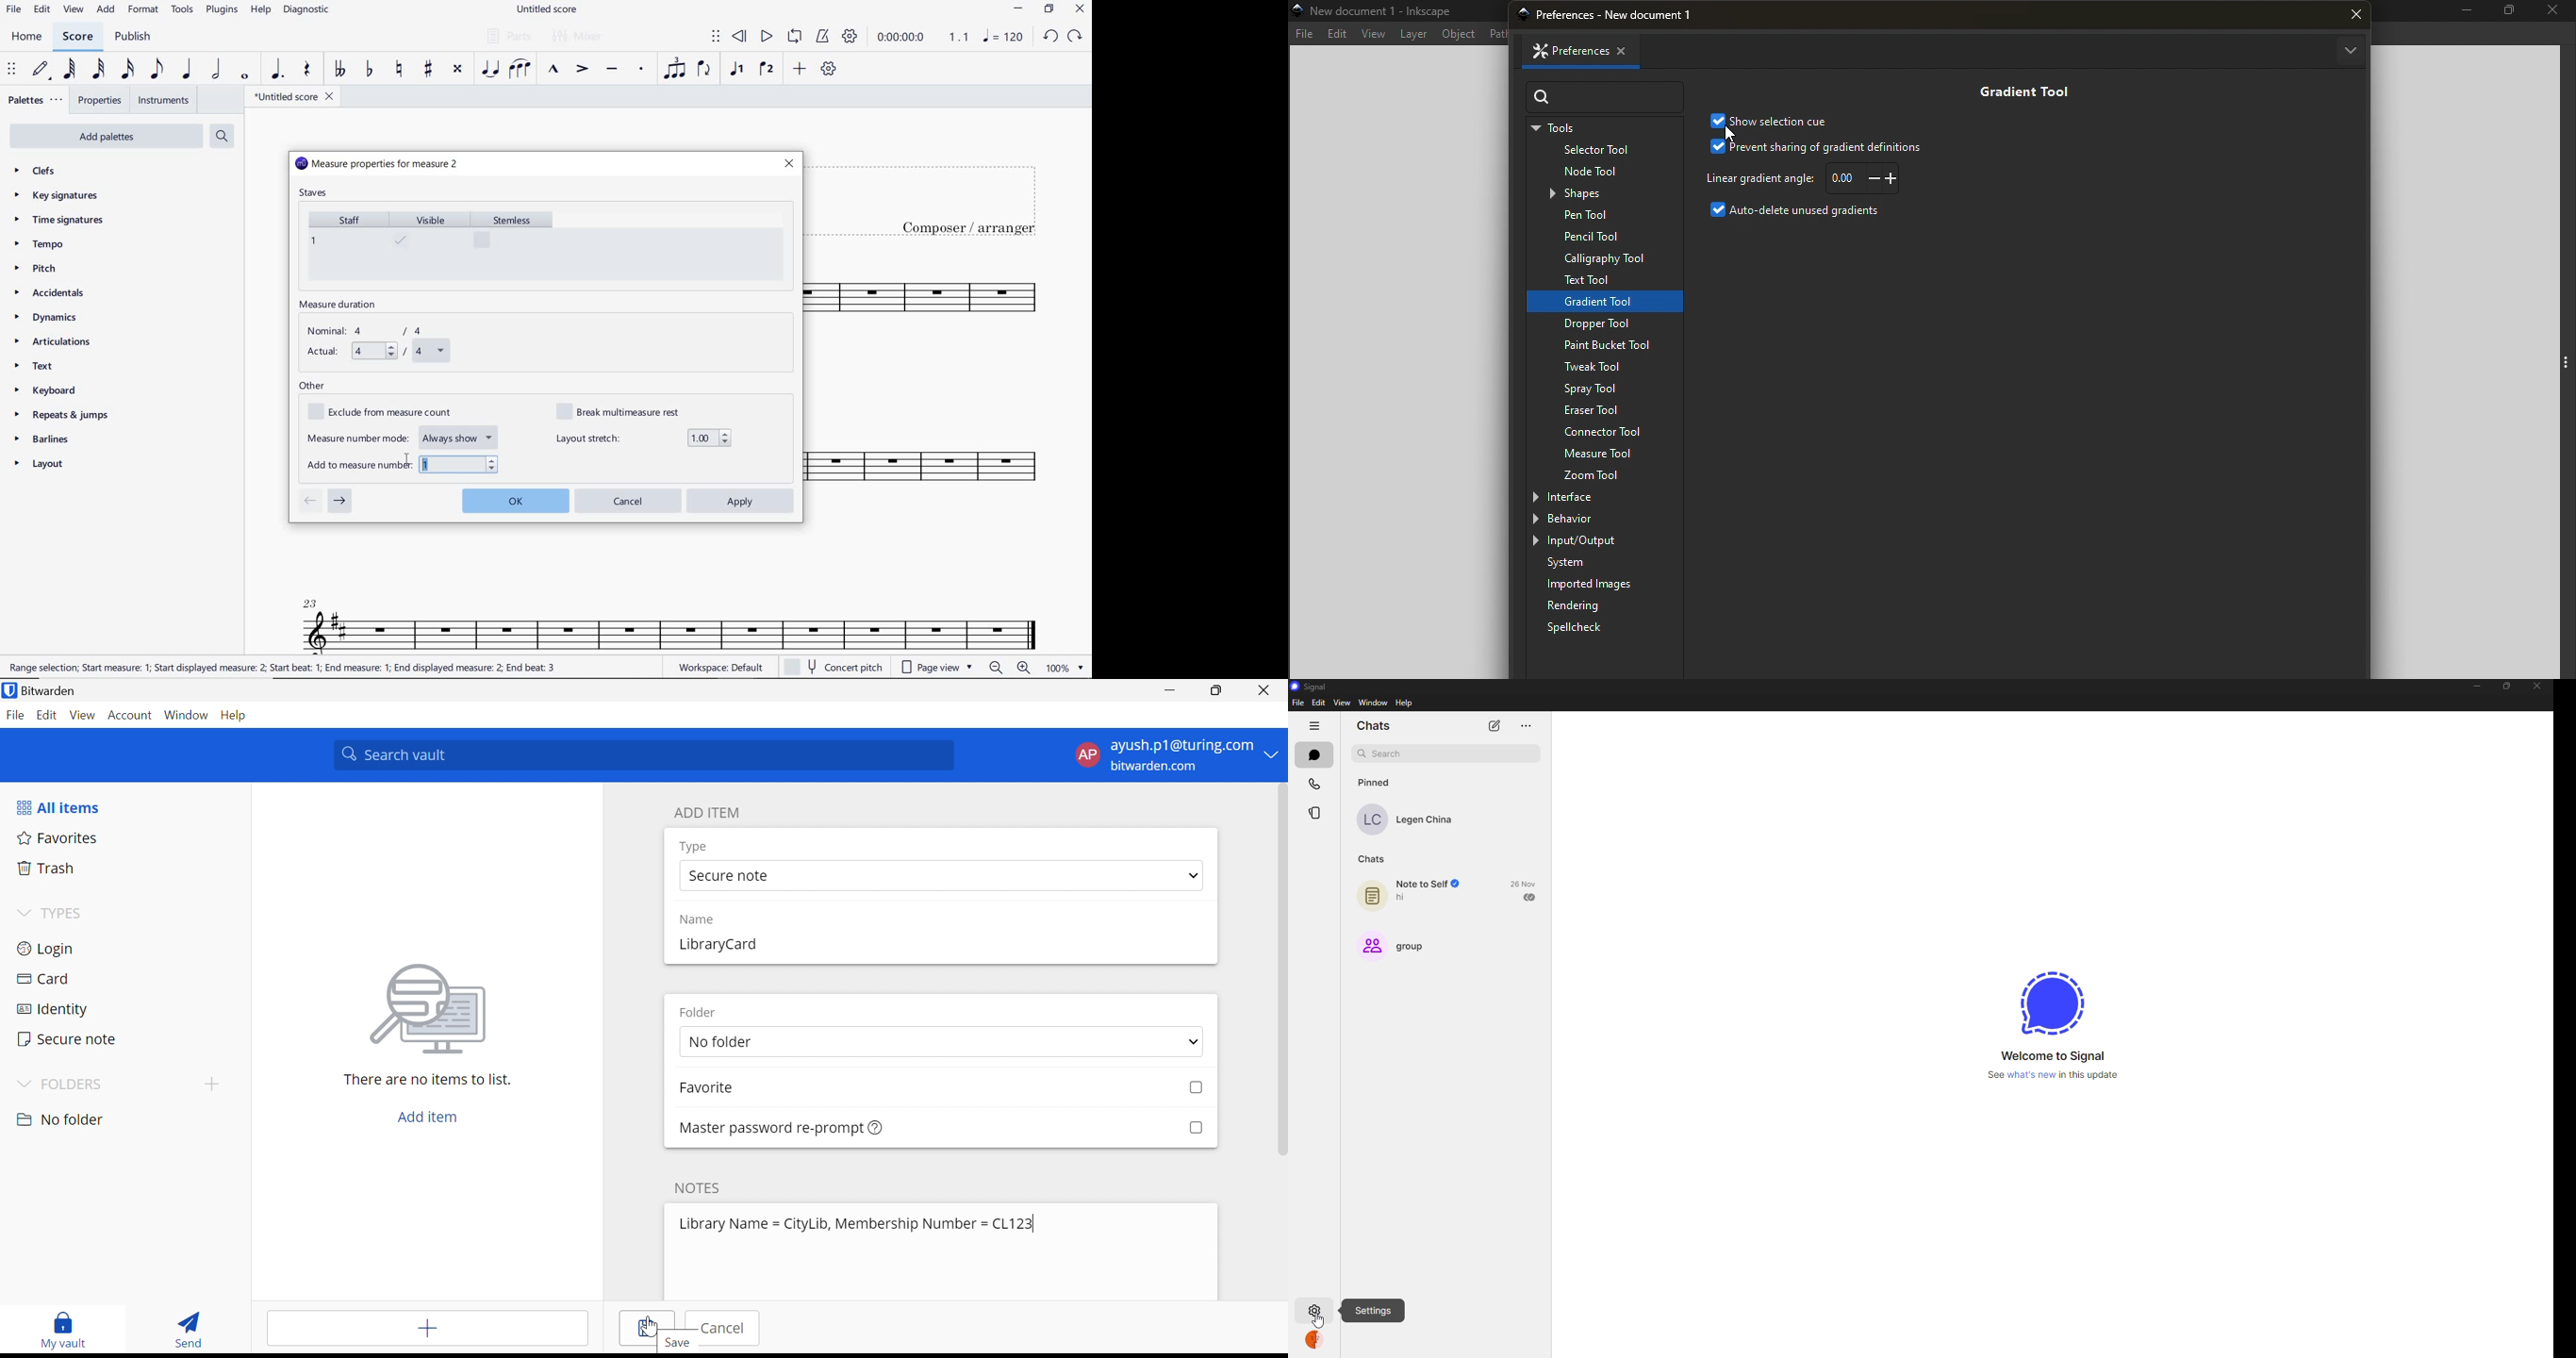  Describe the element at coordinates (644, 438) in the screenshot. I see `layout stretch` at that location.